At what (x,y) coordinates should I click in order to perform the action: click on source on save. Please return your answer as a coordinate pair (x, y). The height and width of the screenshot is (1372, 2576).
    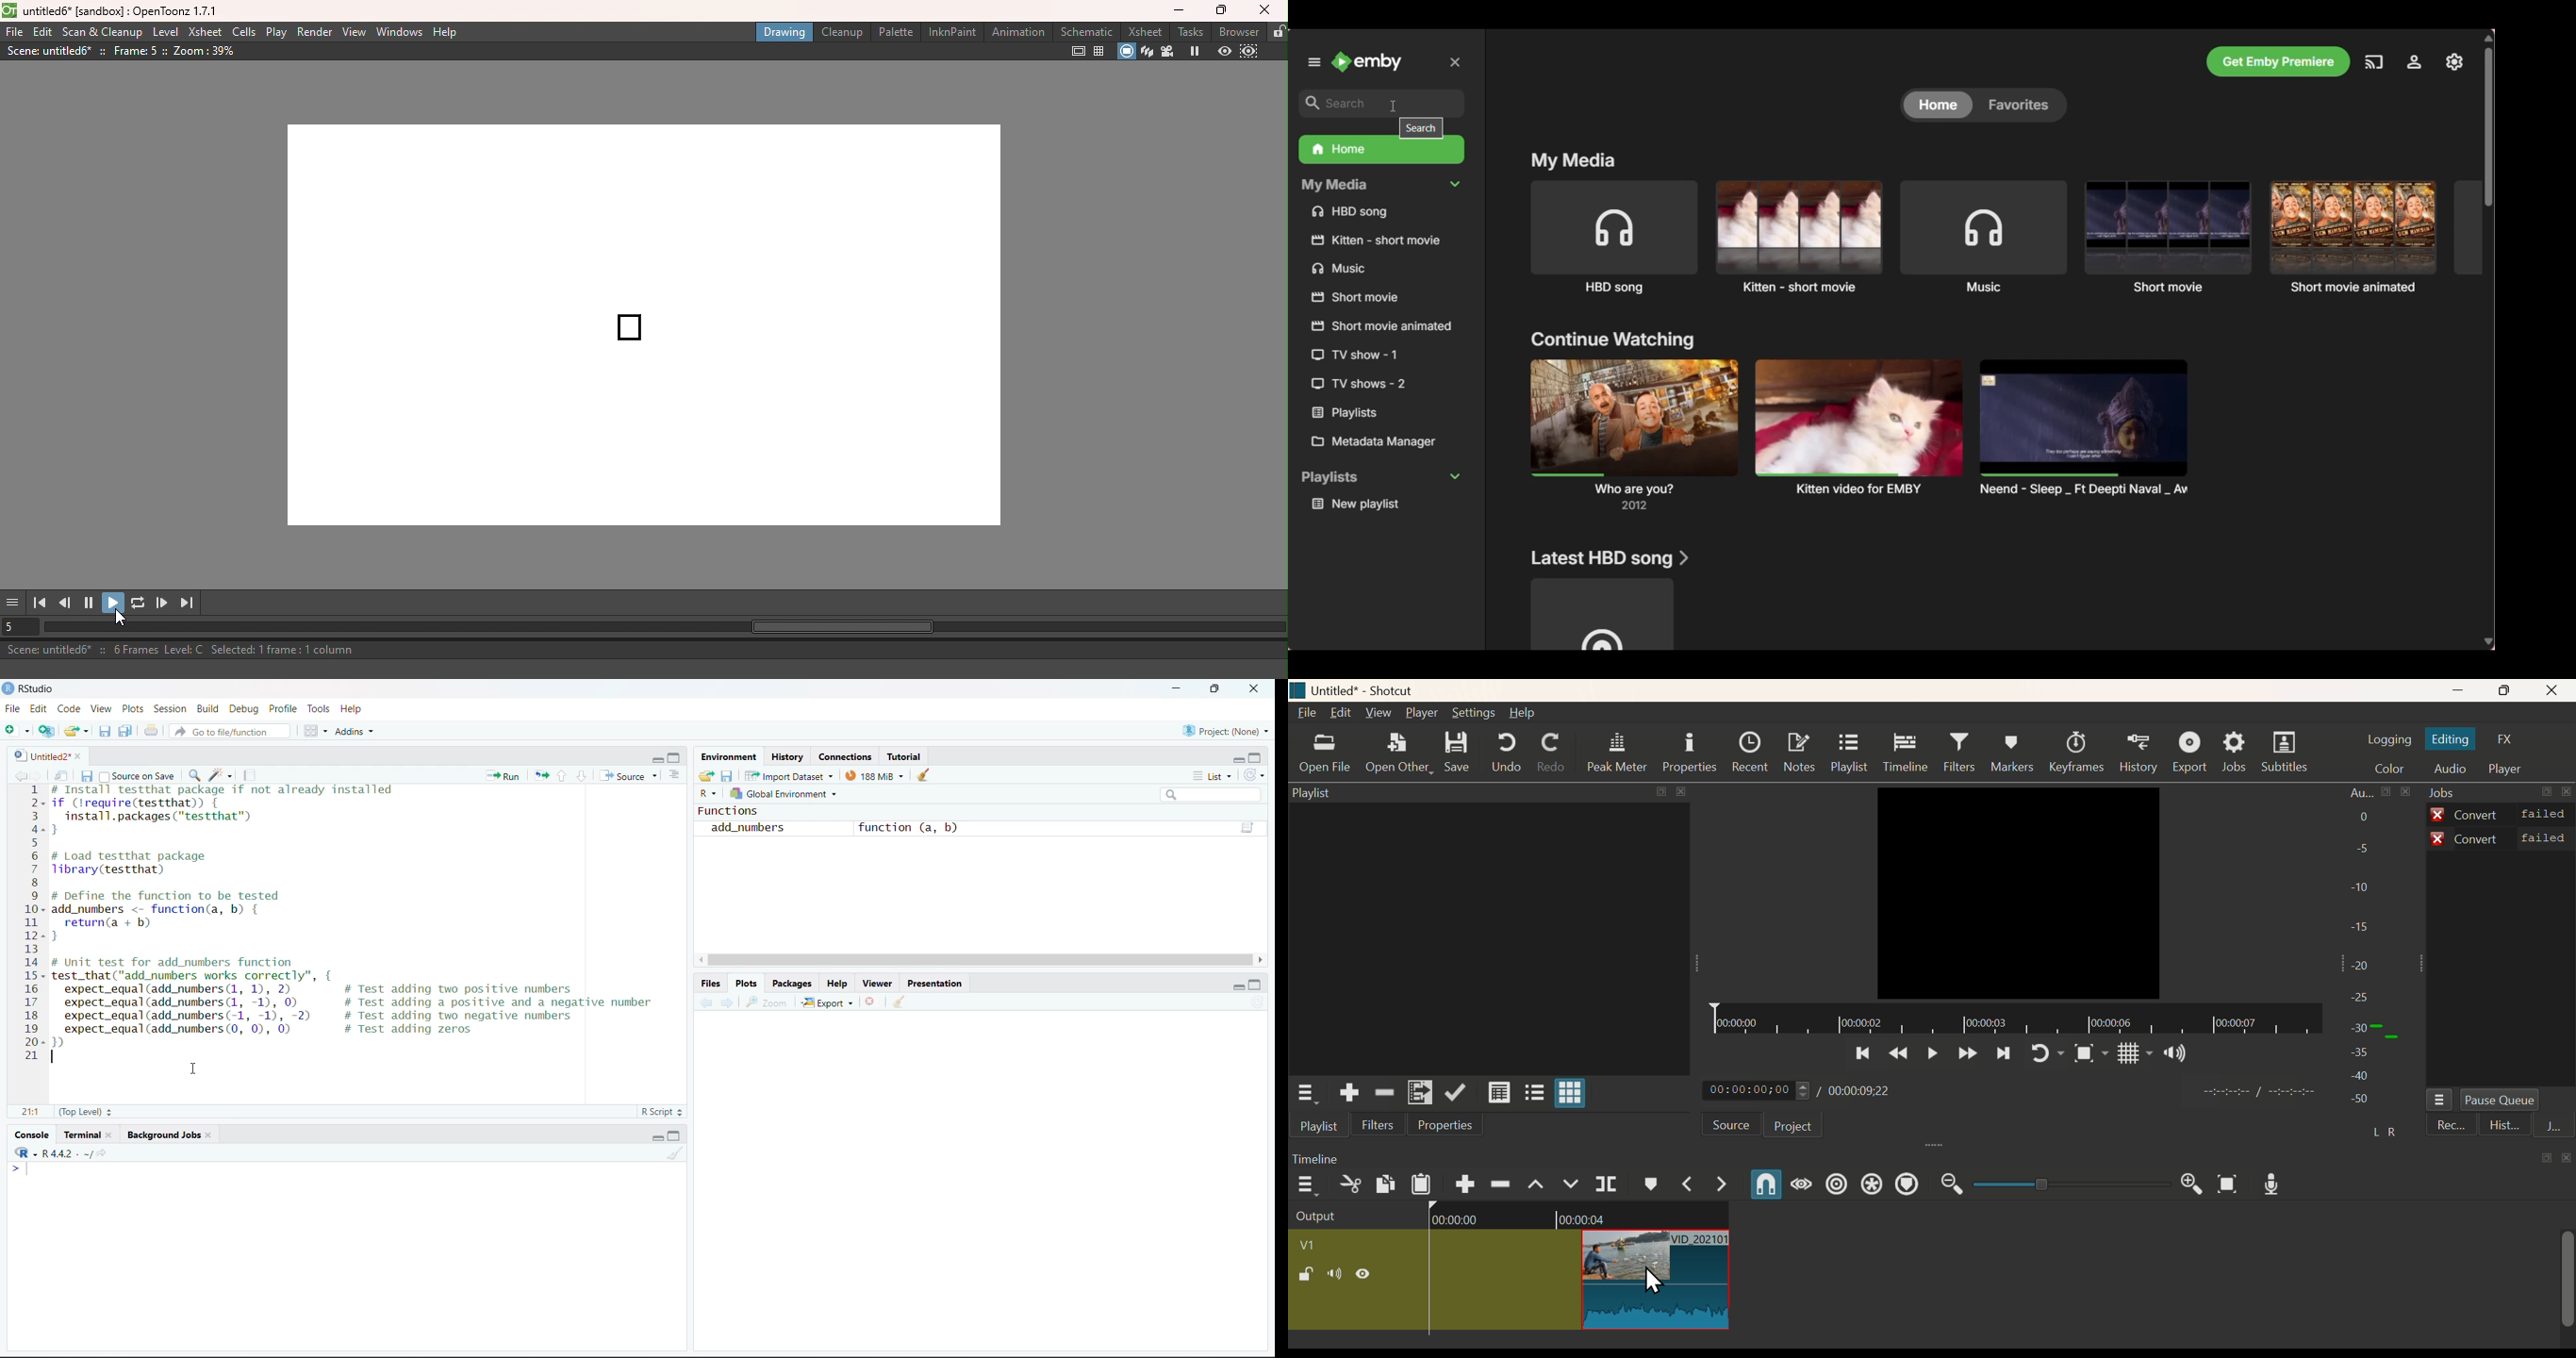
    Looking at the image, I should click on (140, 777).